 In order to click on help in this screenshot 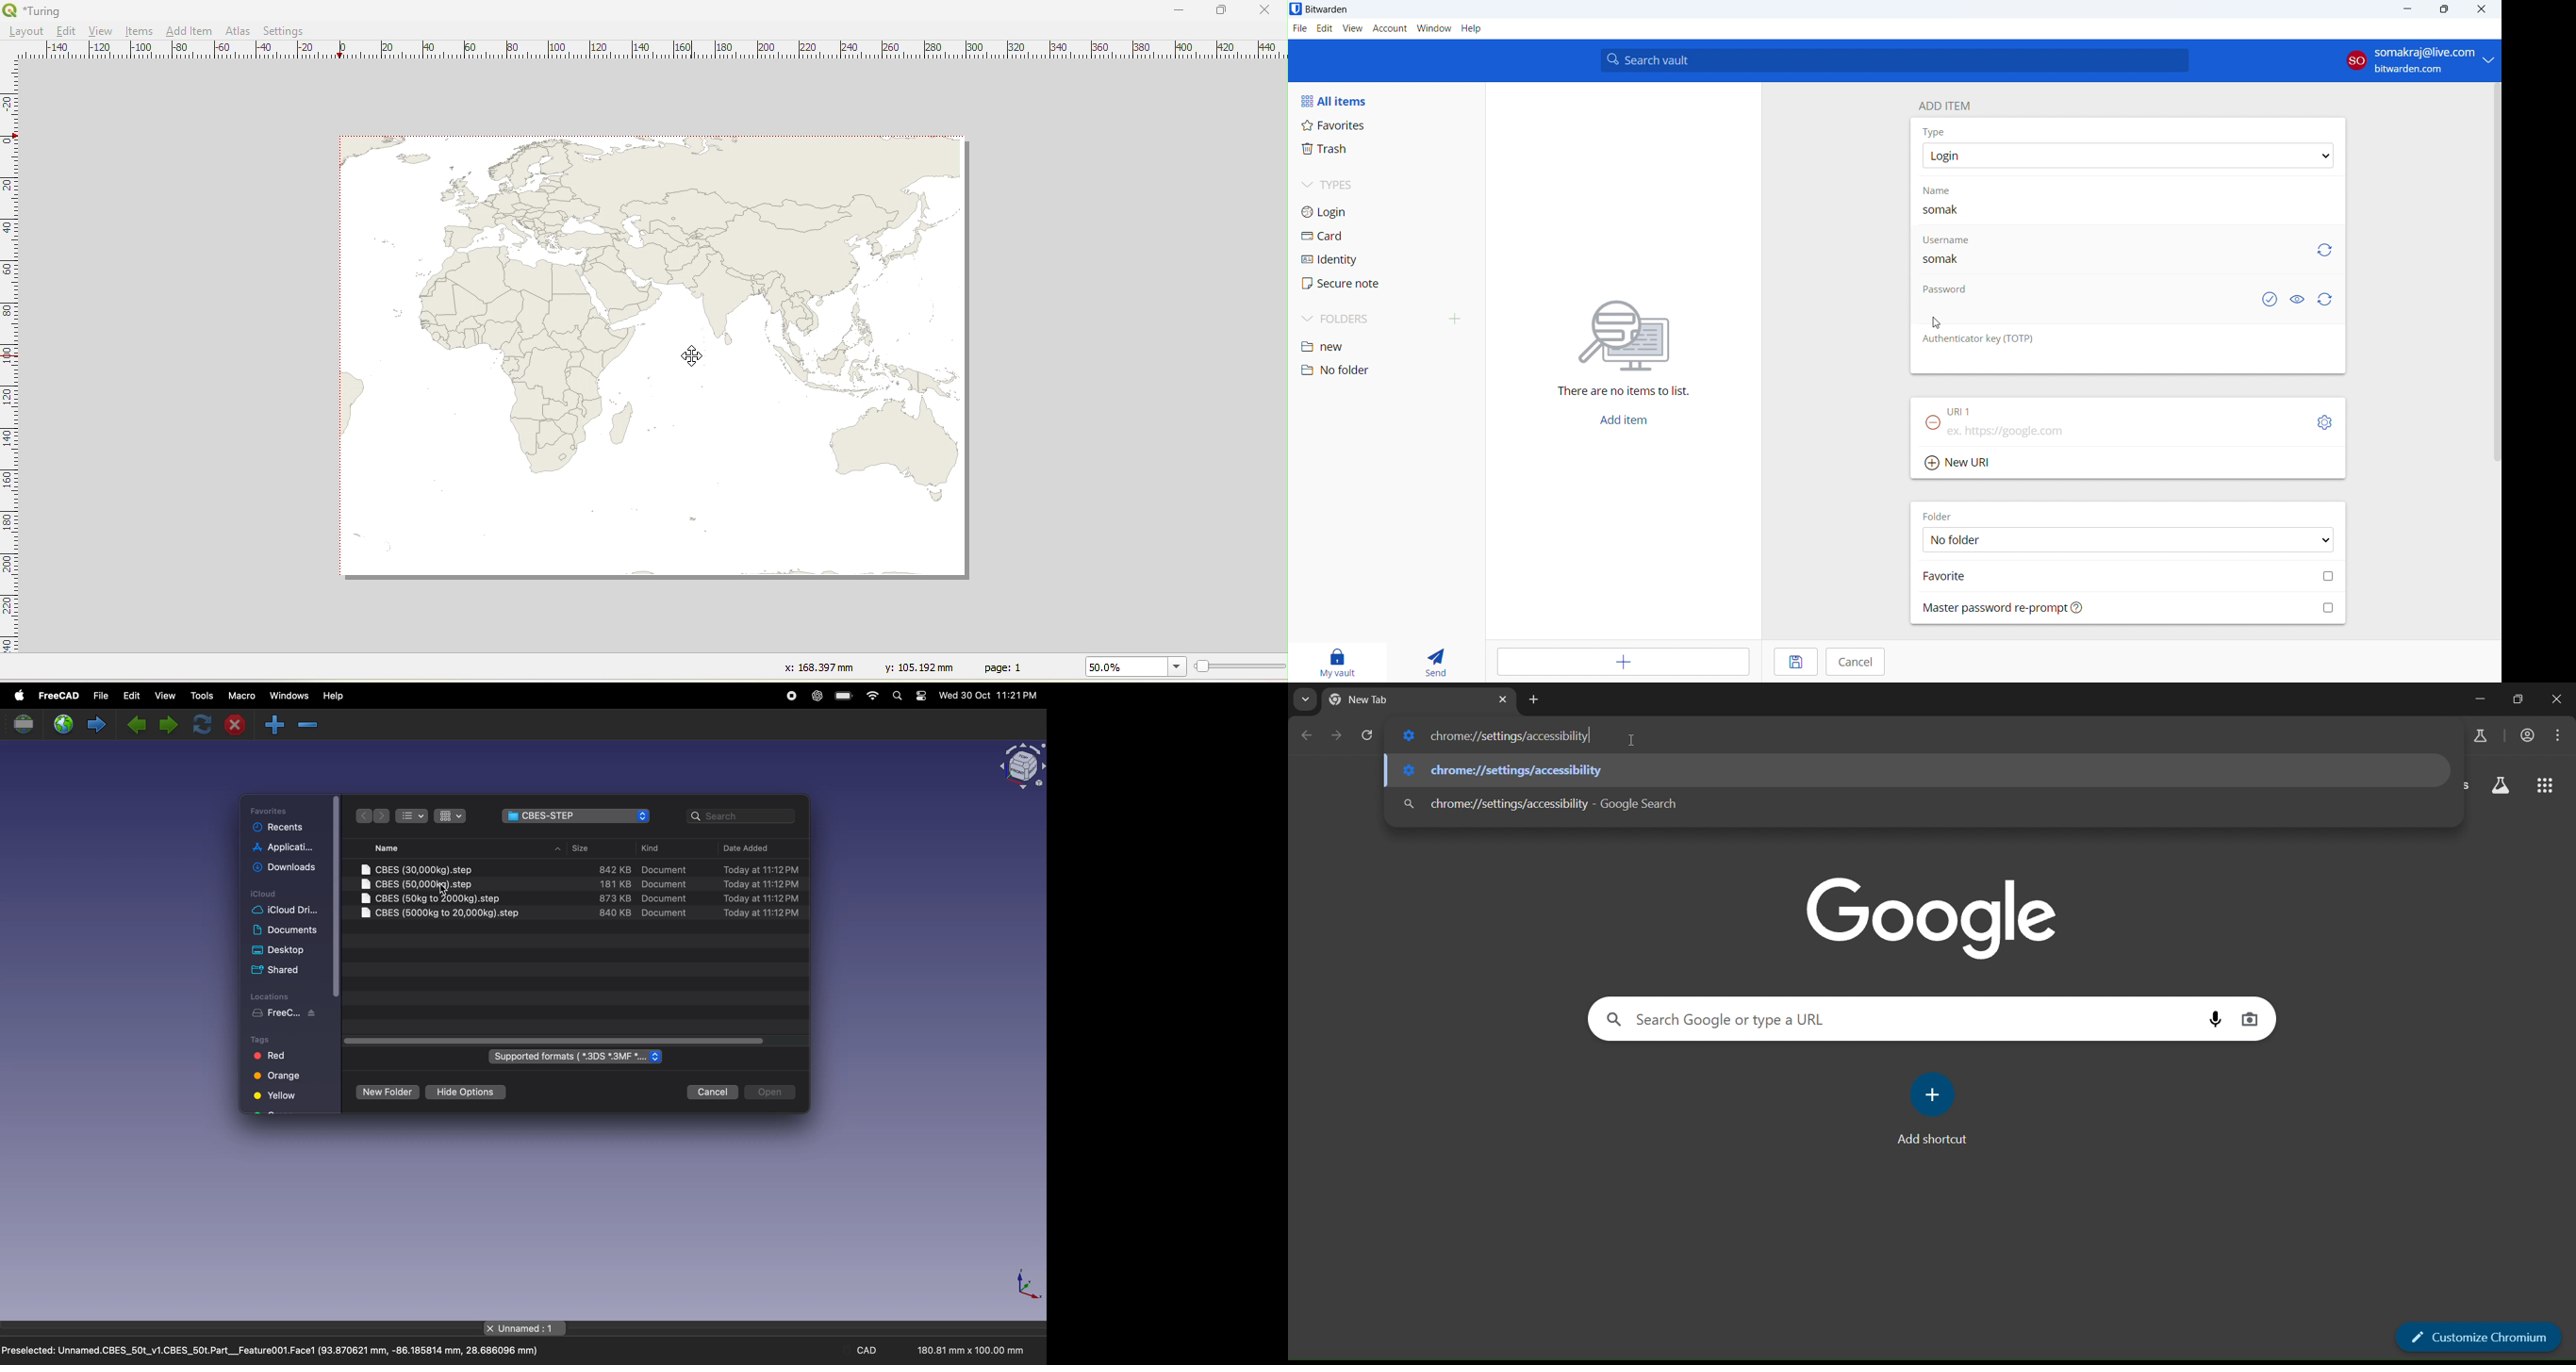, I will do `click(332, 696)`.